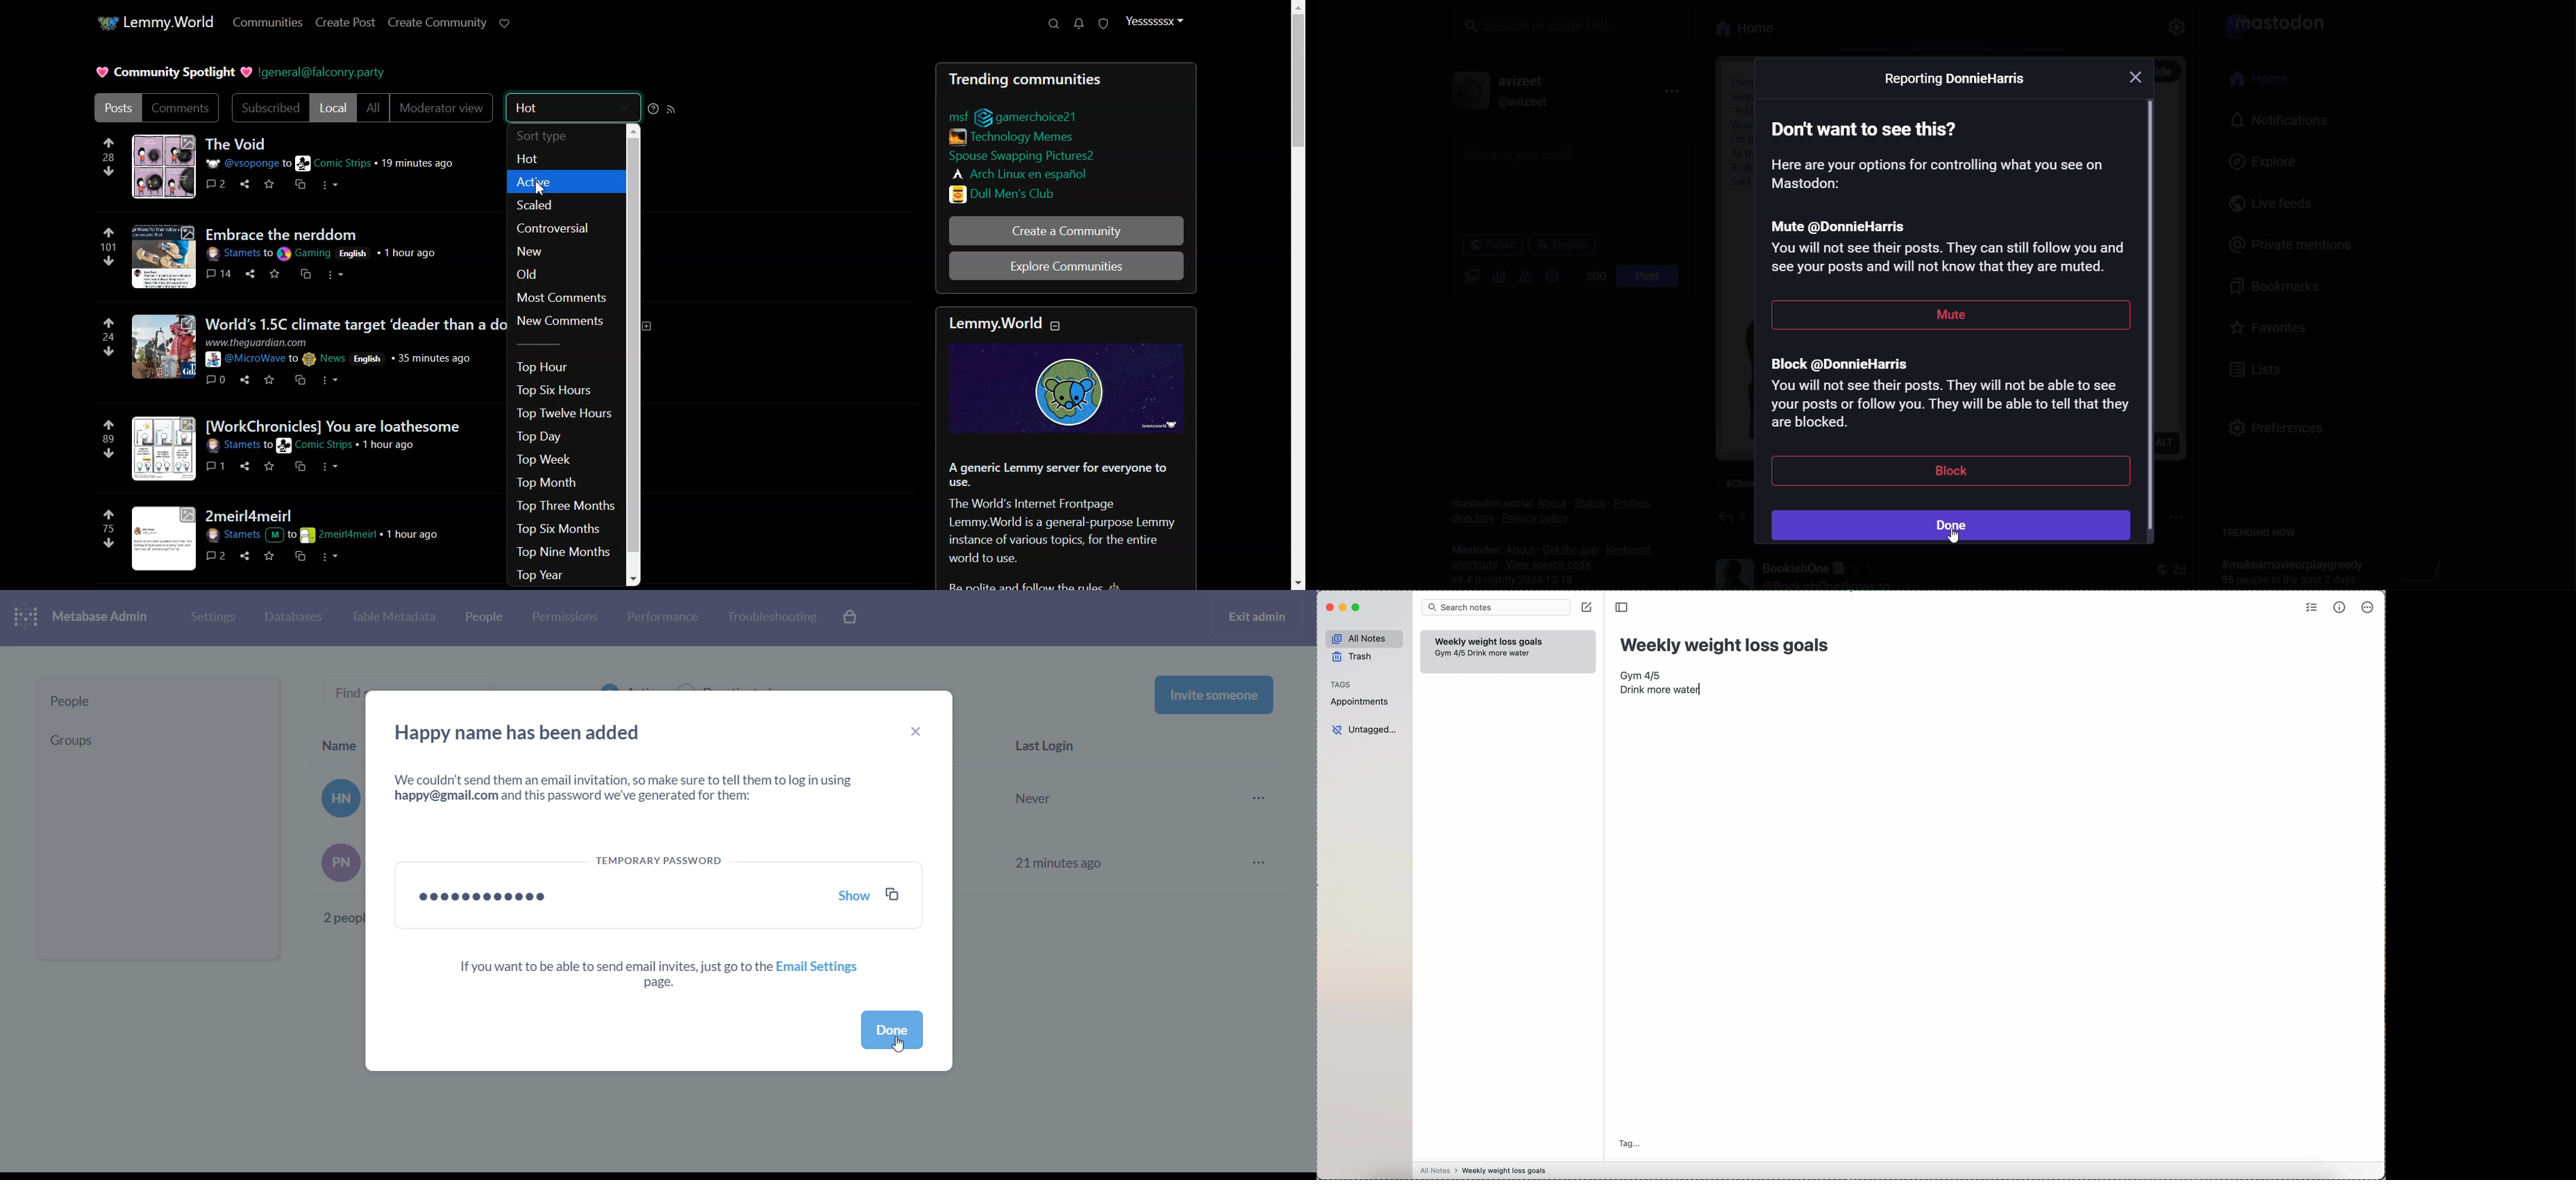 Image resolution: width=2576 pixels, height=1204 pixels. I want to click on image/video, so click(1465, 277).